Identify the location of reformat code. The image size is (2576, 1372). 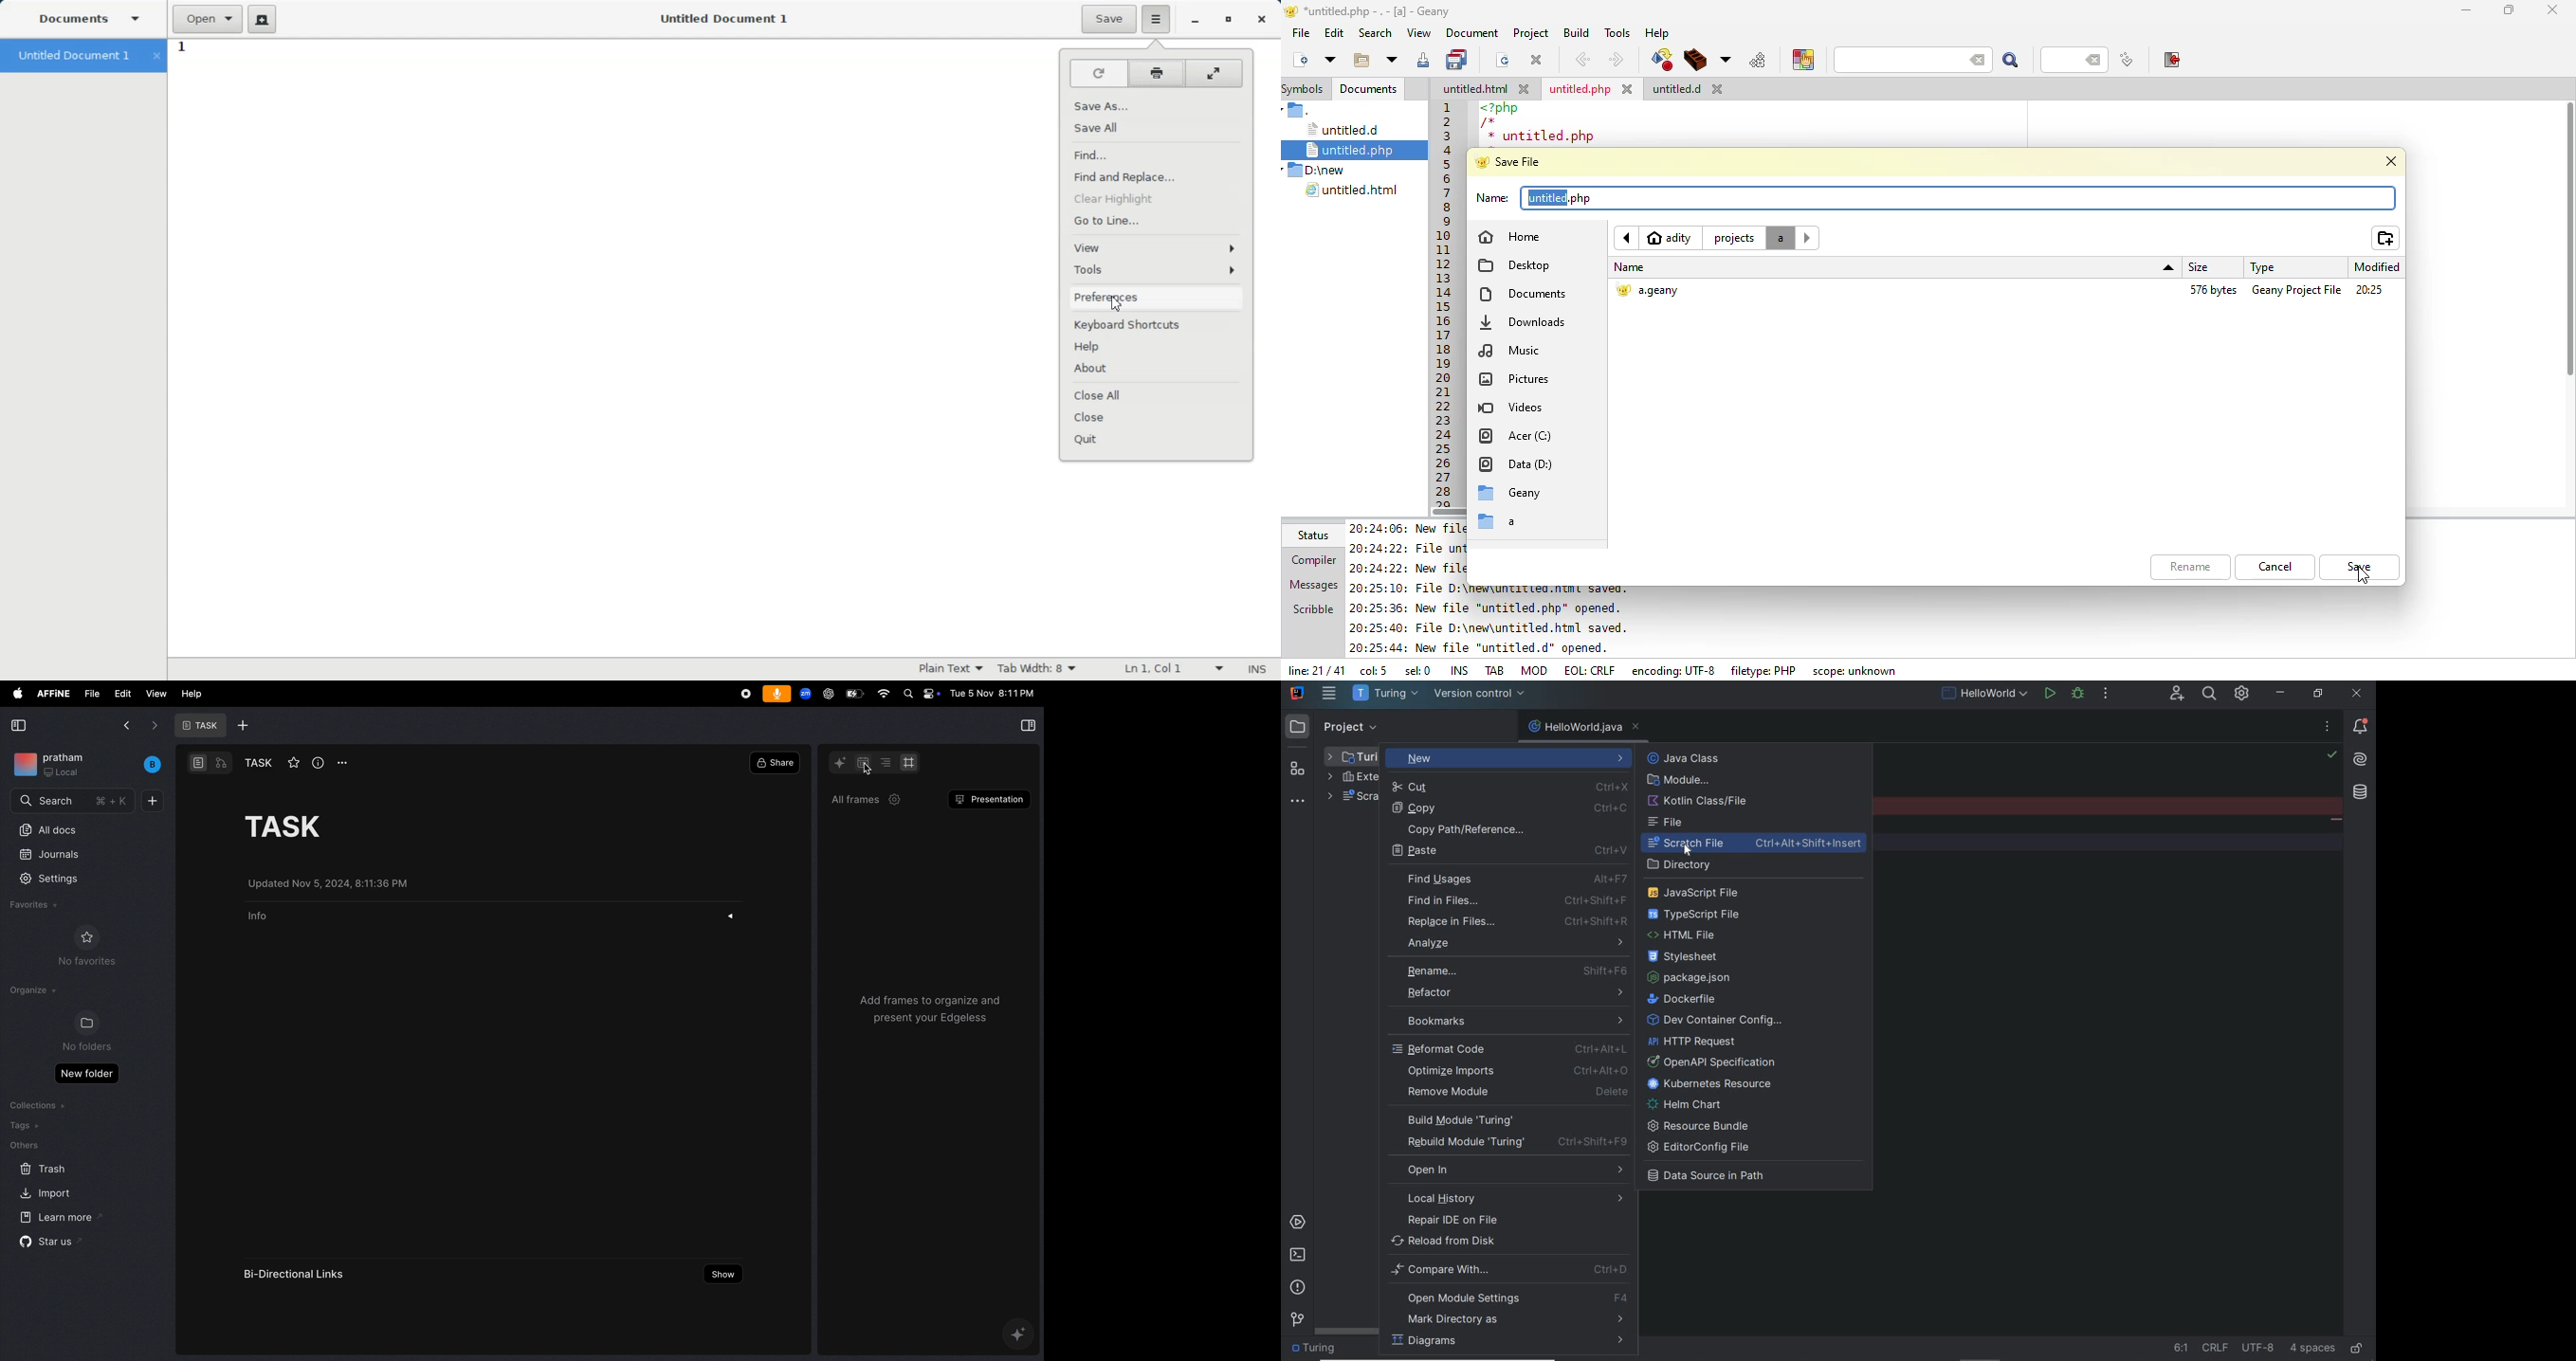
(1510, 1048).